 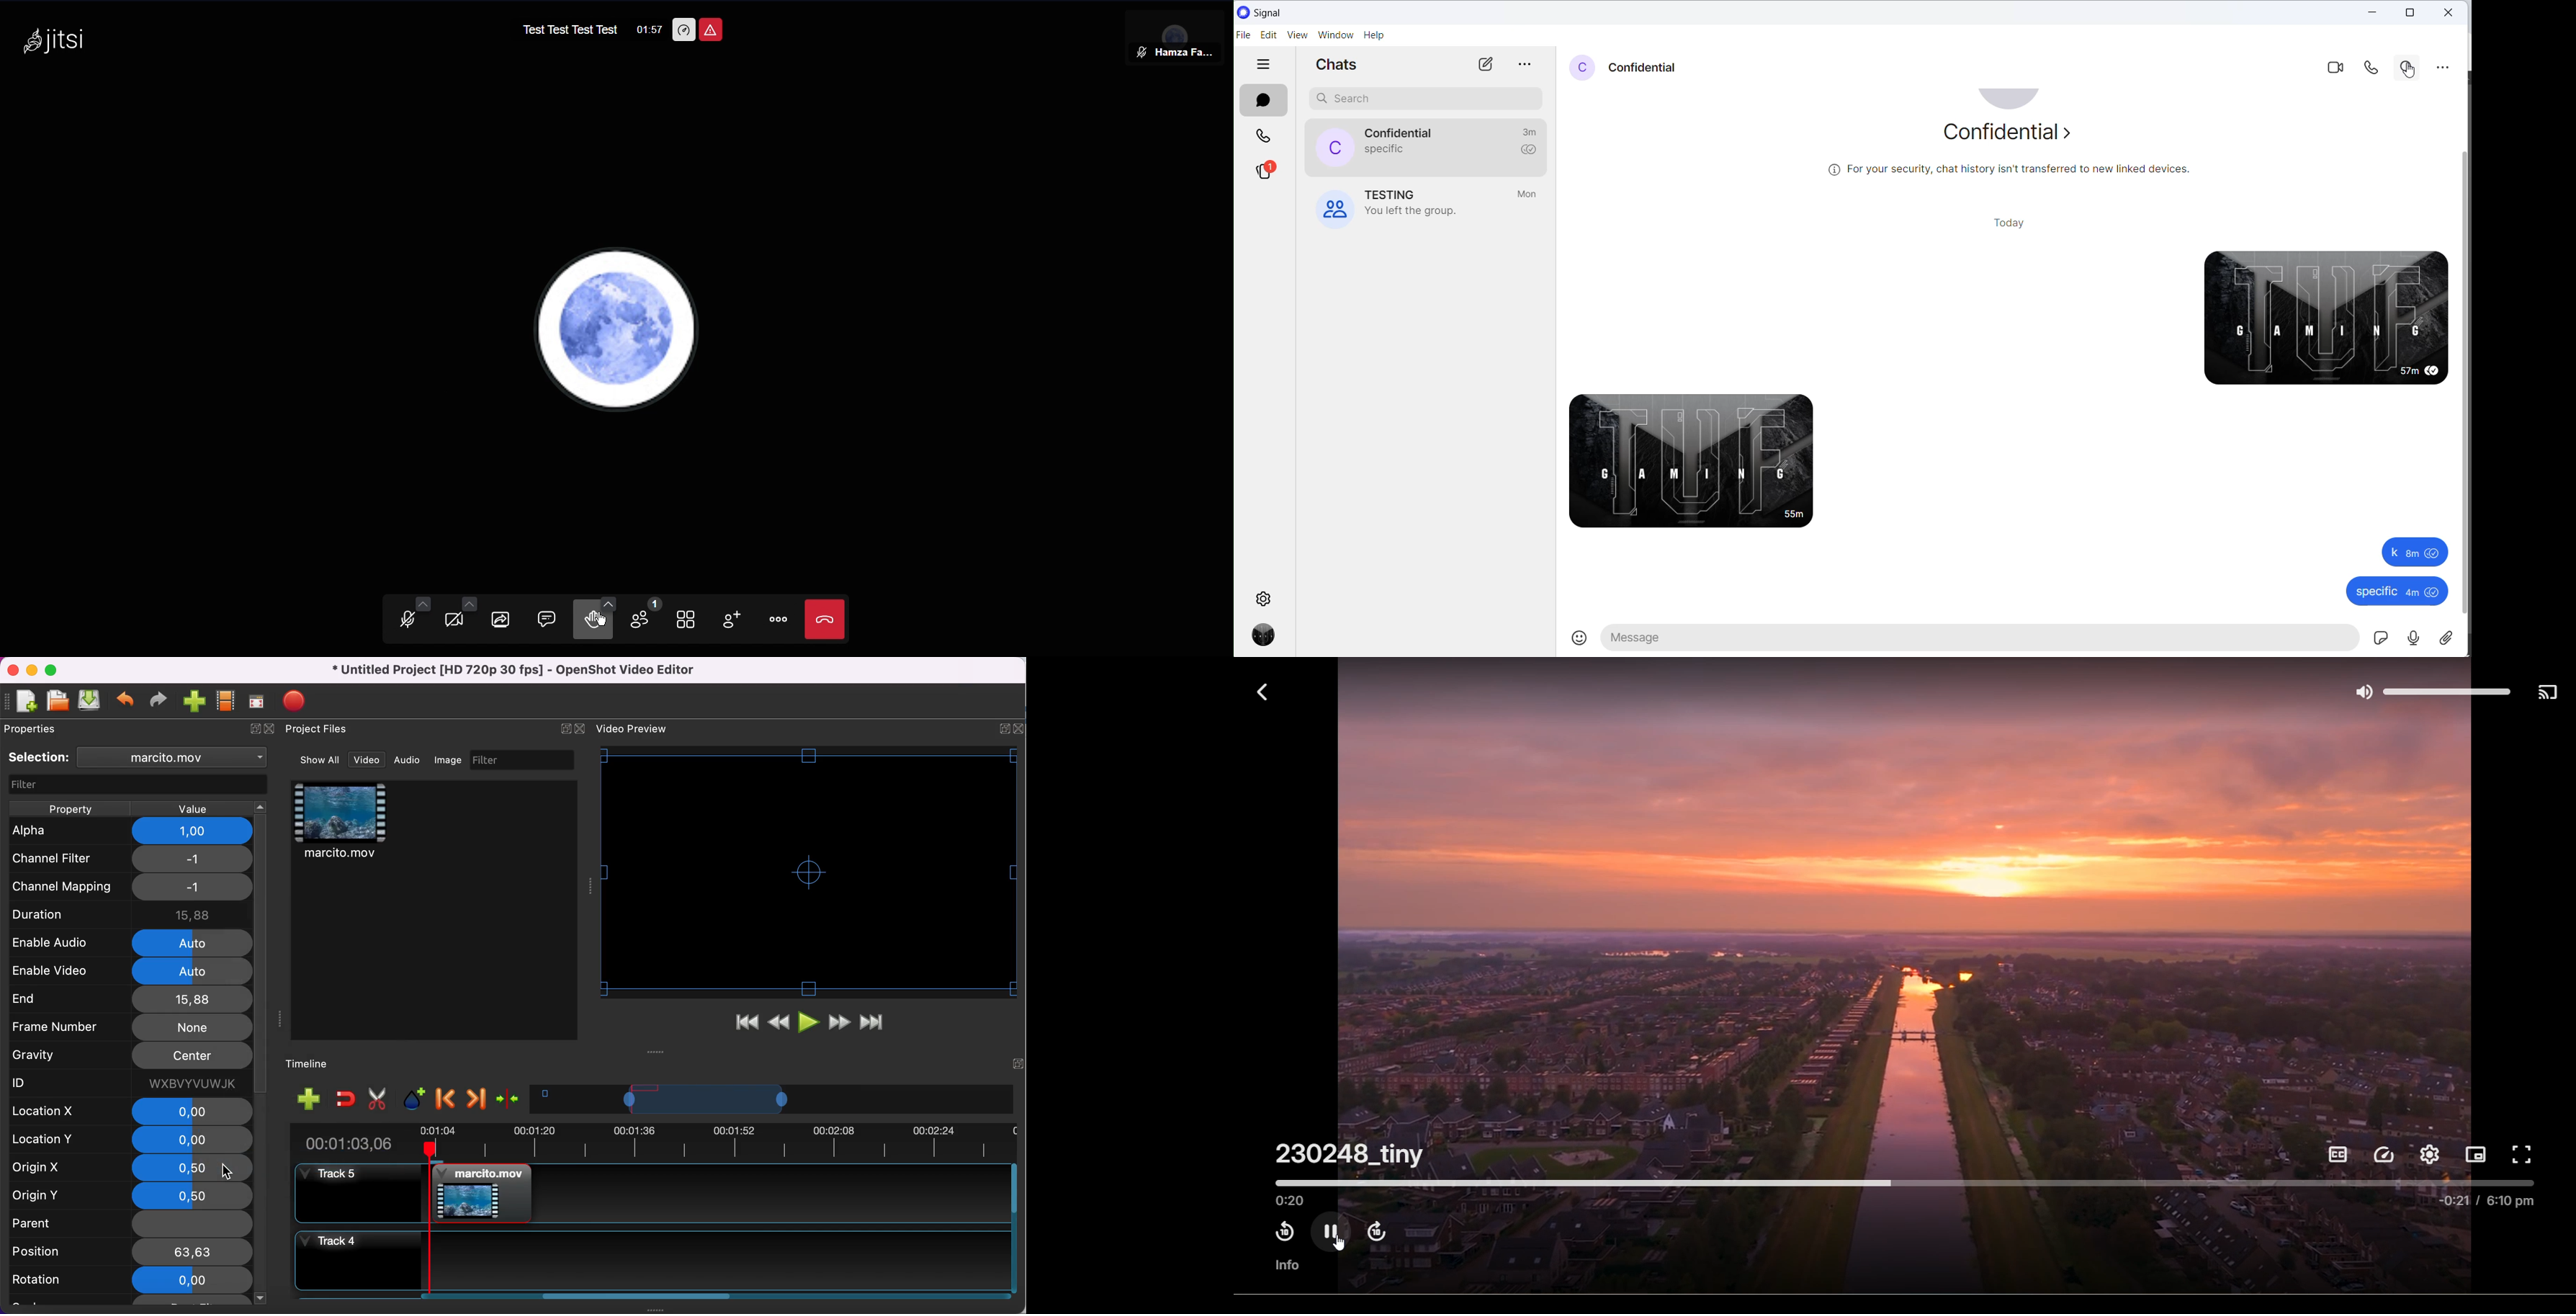 What do you see at coordinates (90, 700) in the screenshot?
I see `save file` at bounding box center [90, 700].